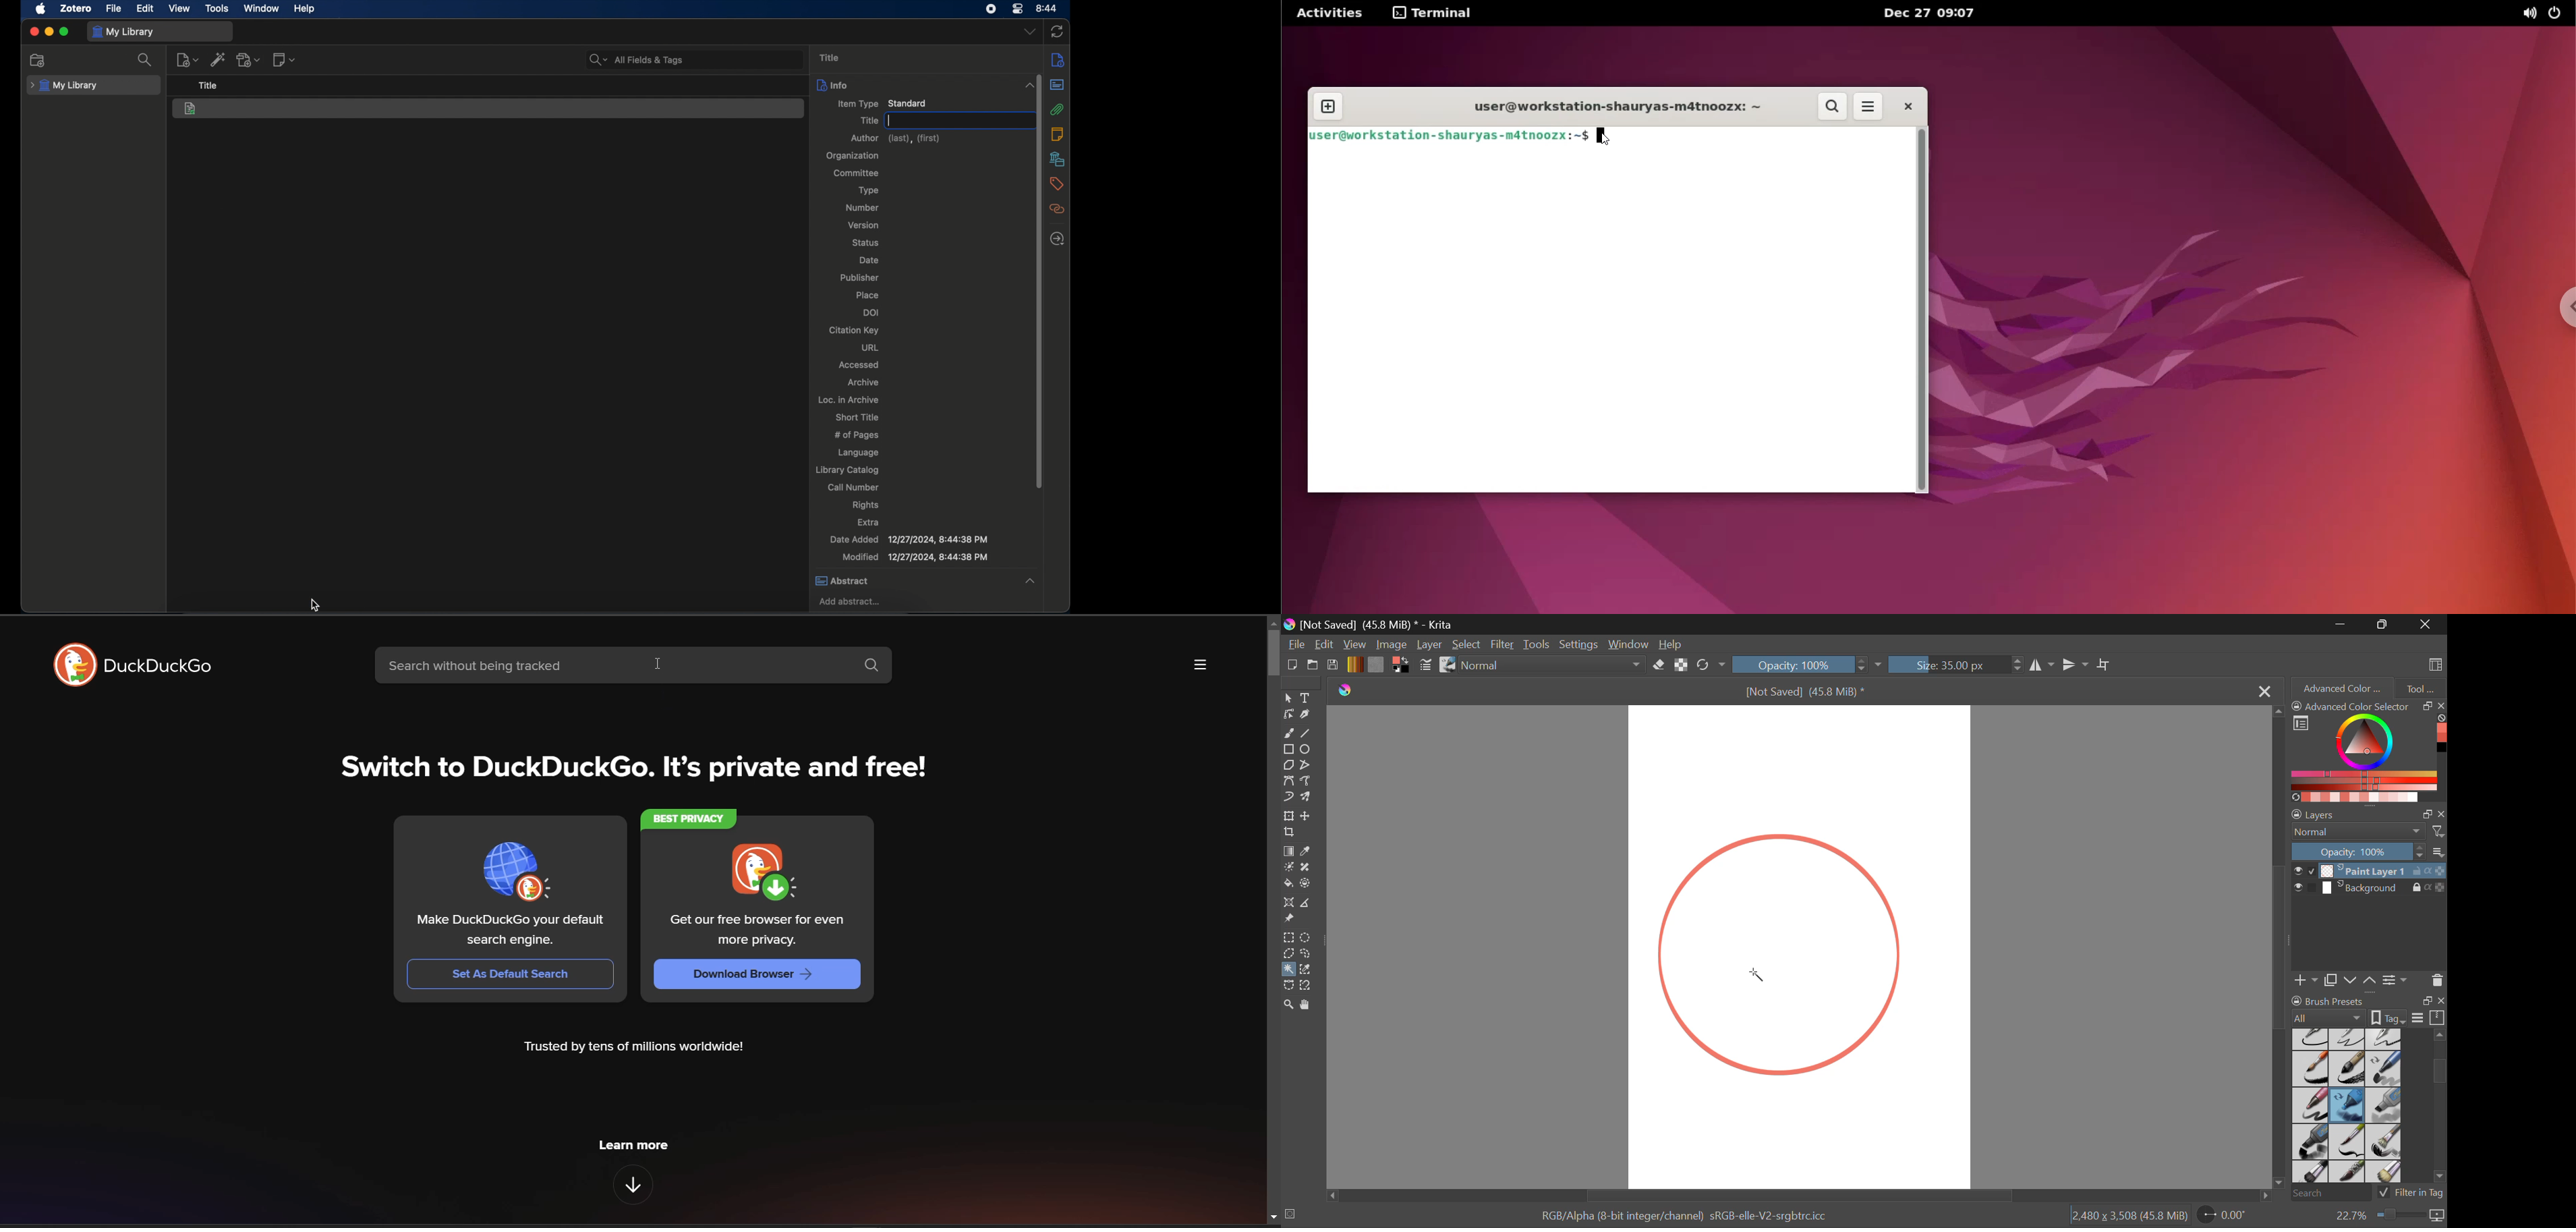 This screenshot has width=2576, height=1232. Describe the element at coordinates (2075, 665) in the screenshot. I see `Vertical Mirror Tool` at that location.